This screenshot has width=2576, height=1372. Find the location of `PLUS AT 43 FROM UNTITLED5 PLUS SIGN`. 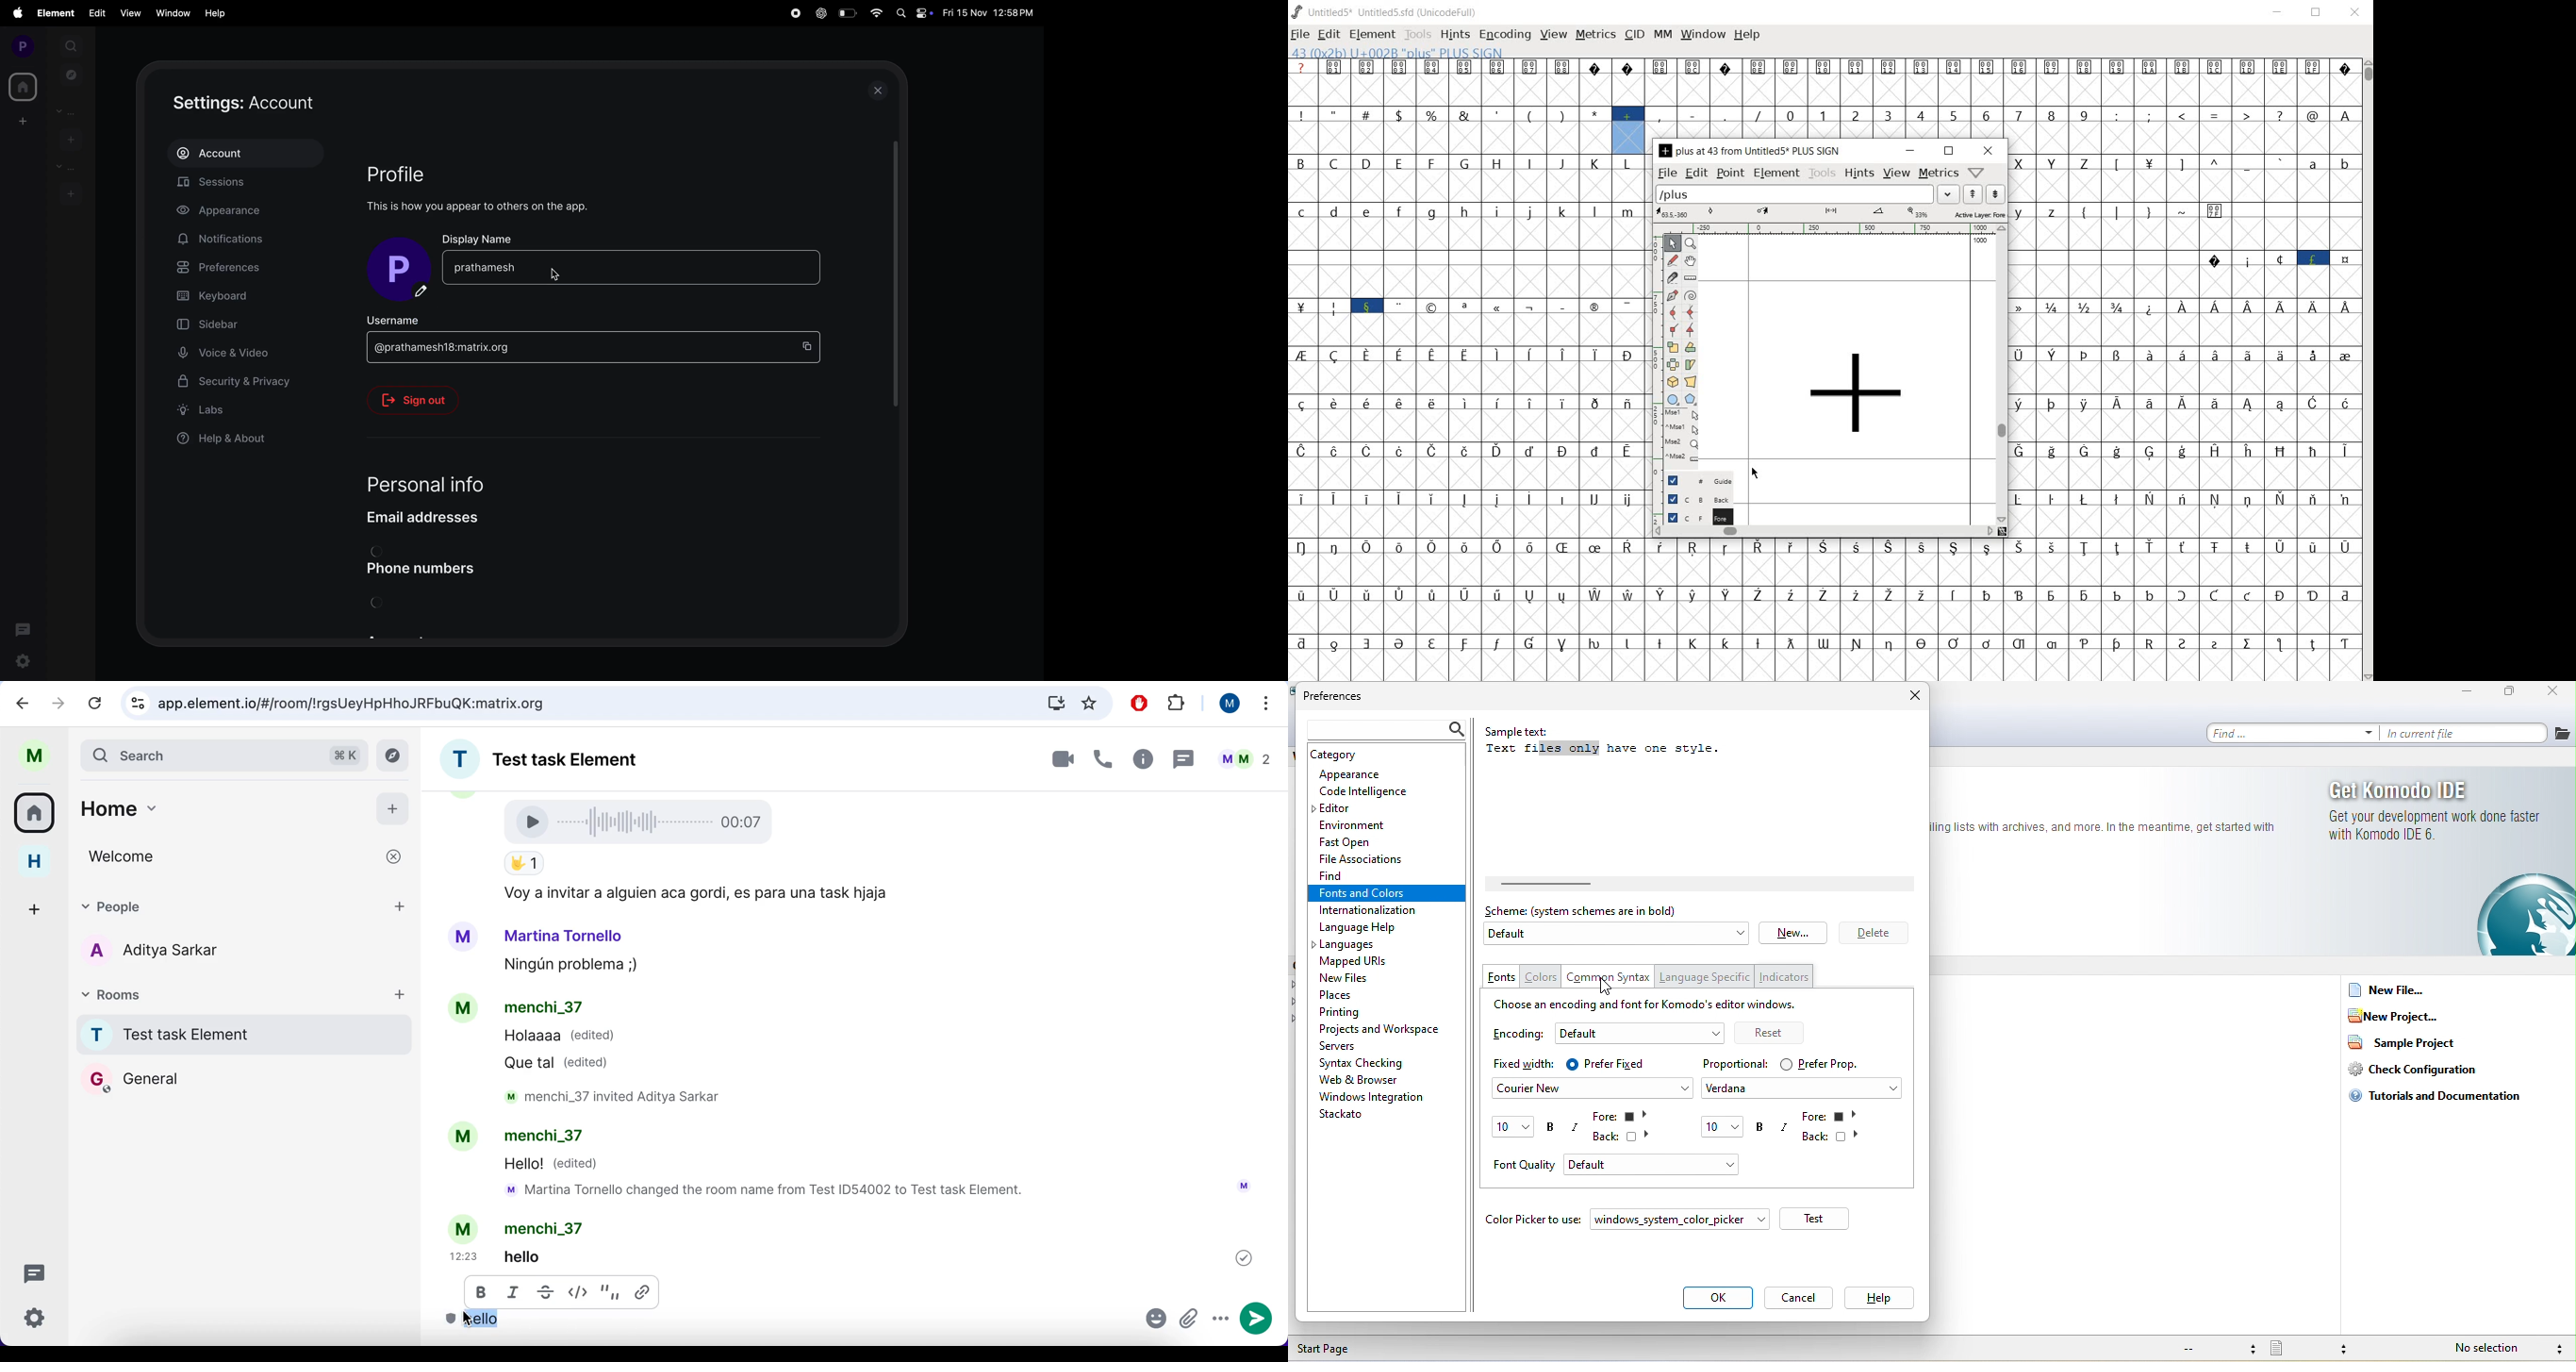

PLUS AT 43 FROM UNTITLED5 PLUS SIGN is located at coordinates (1750, 152).